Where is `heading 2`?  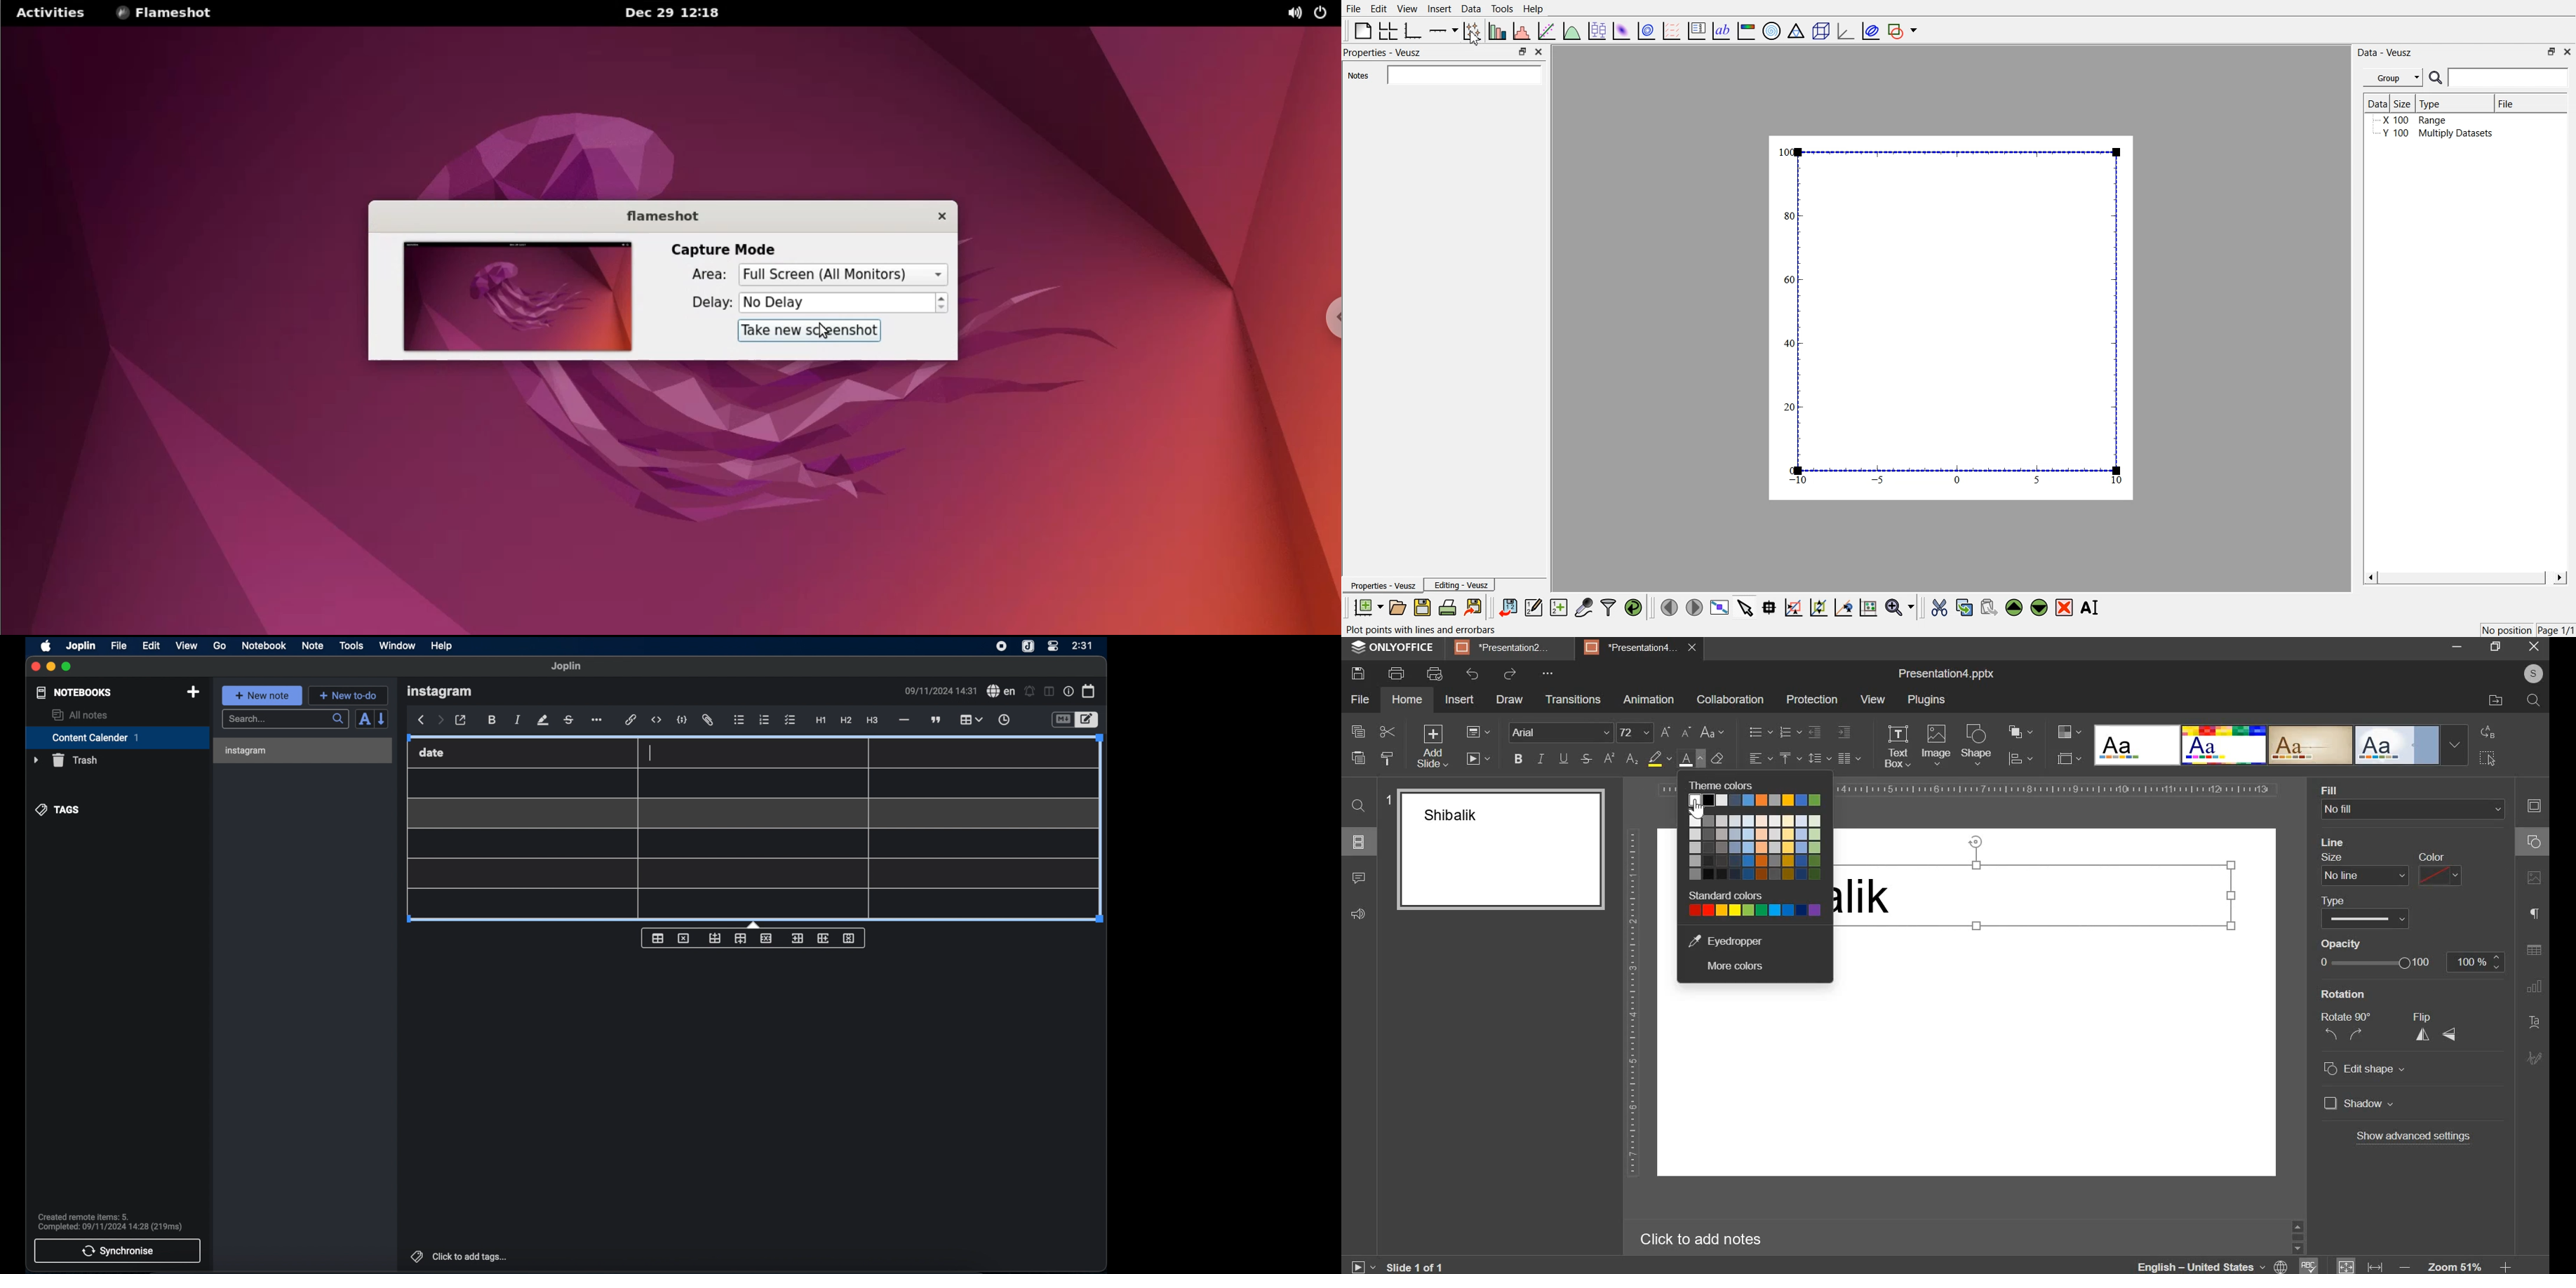 heading 2 is located at coordinates (846, 720).